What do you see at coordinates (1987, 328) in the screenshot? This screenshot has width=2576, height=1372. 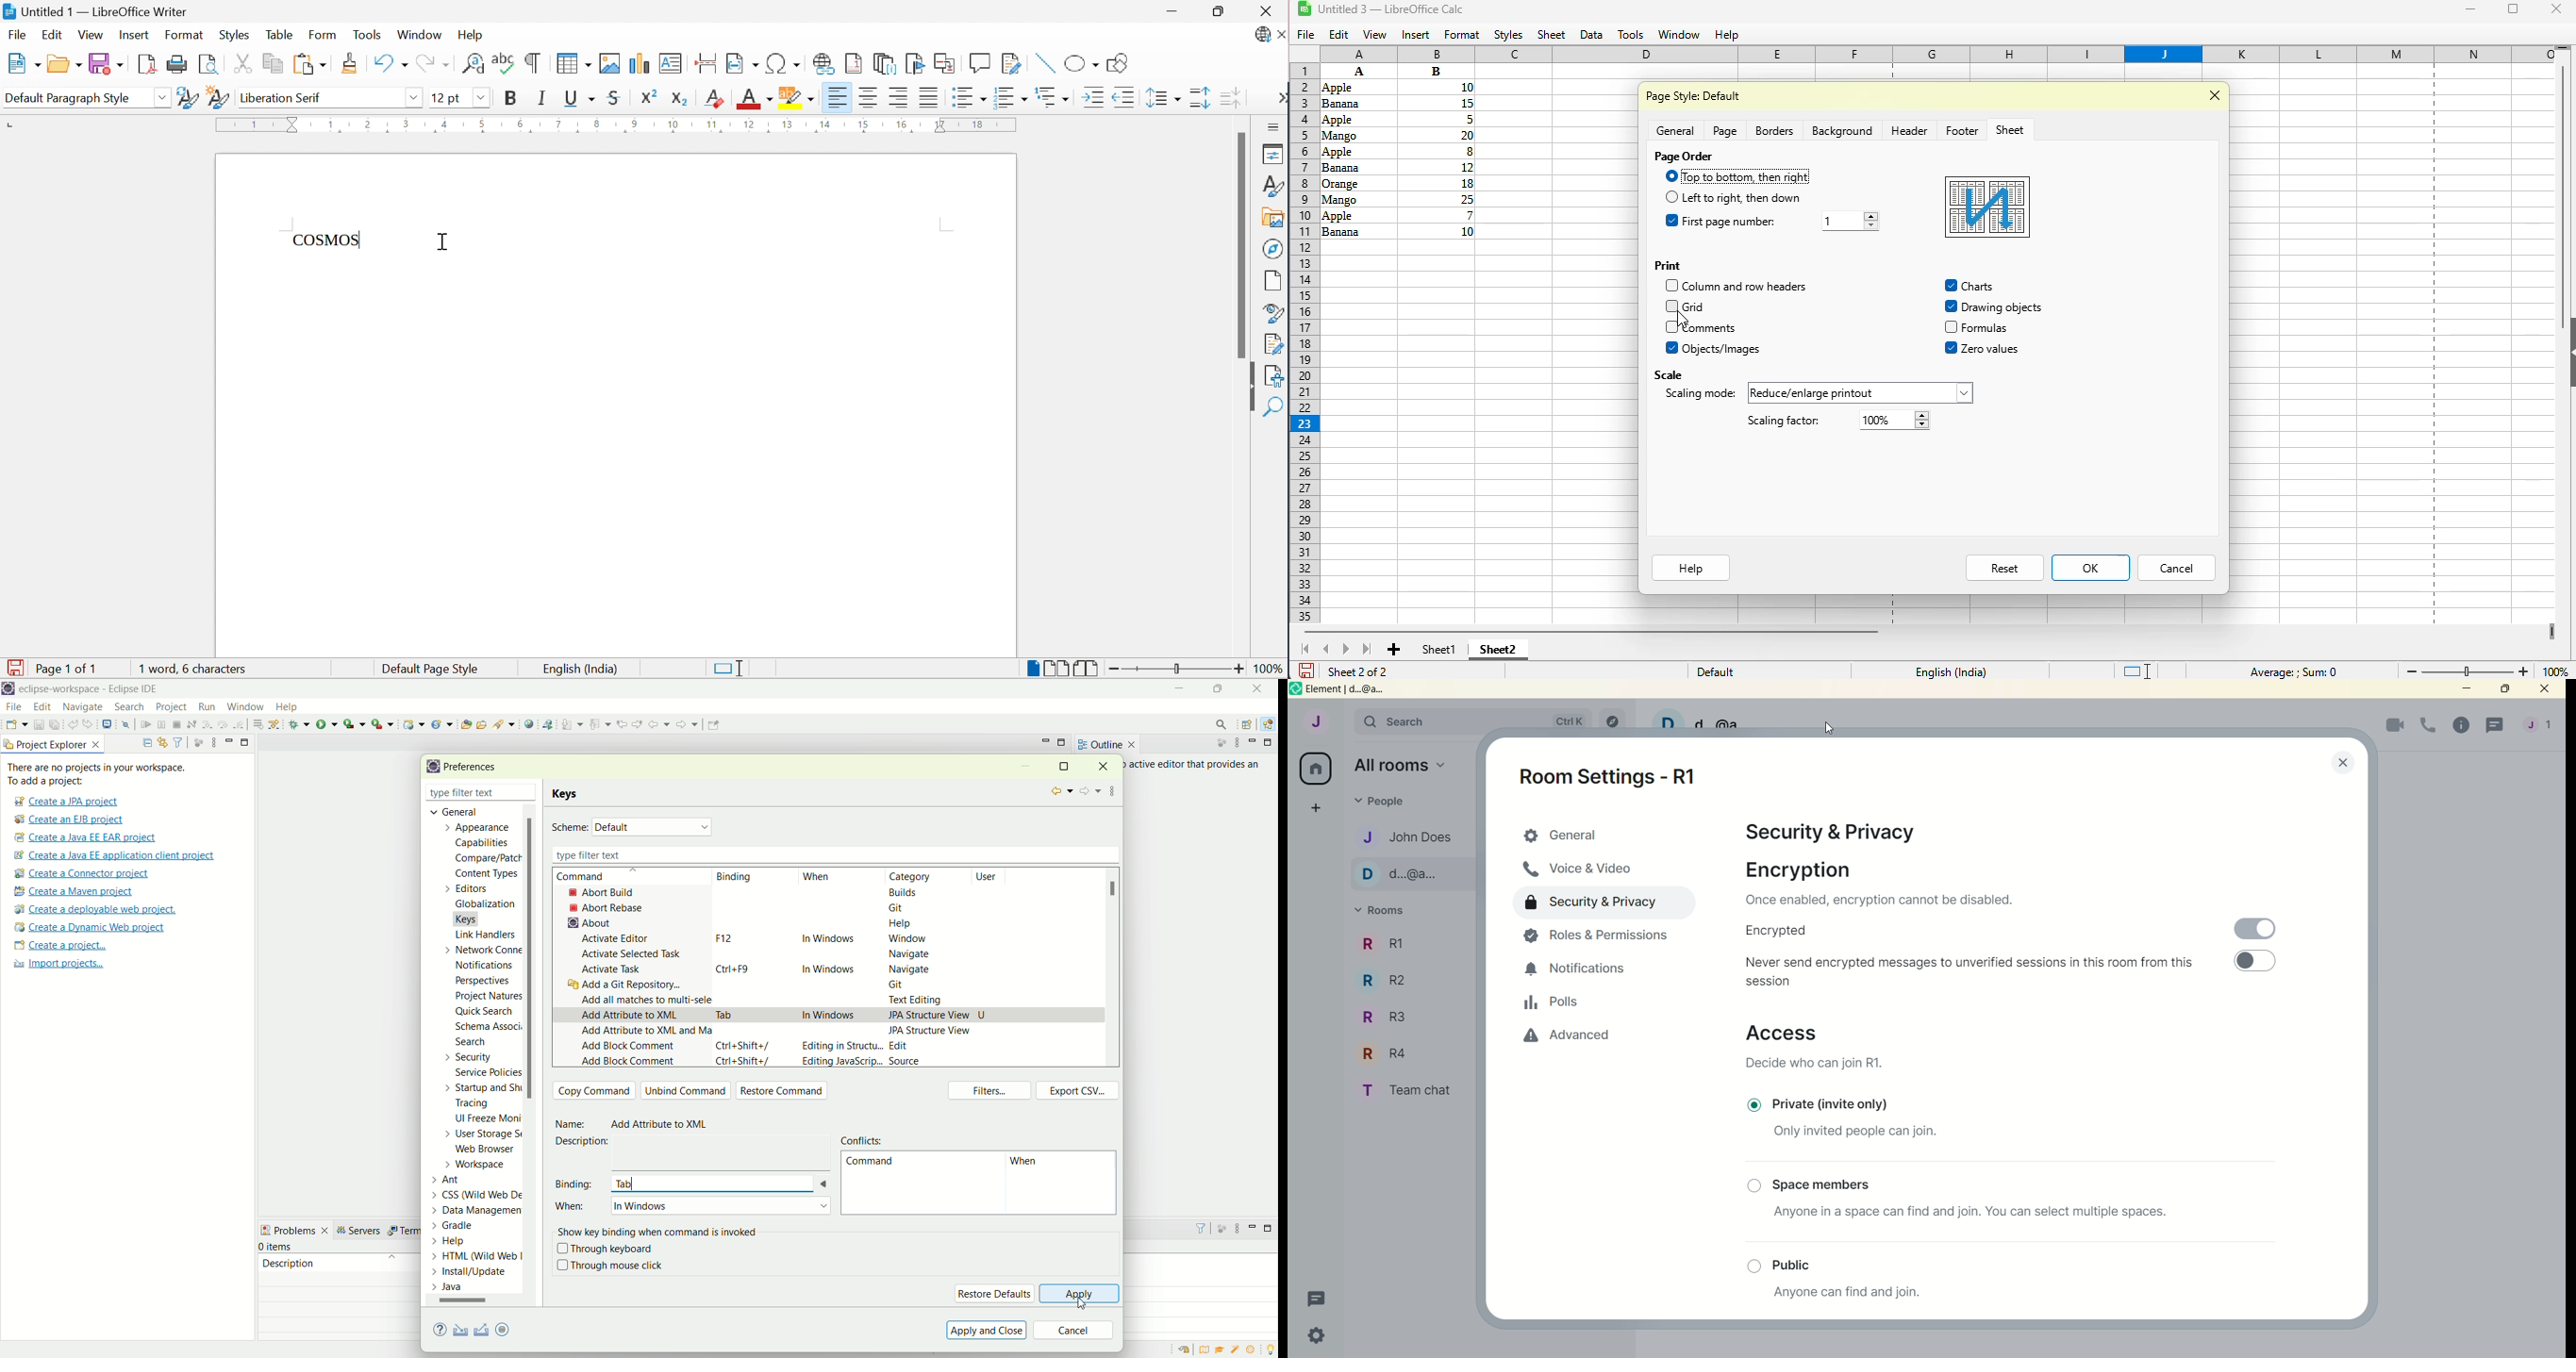 I see `` at bounding box center [1987, 328].